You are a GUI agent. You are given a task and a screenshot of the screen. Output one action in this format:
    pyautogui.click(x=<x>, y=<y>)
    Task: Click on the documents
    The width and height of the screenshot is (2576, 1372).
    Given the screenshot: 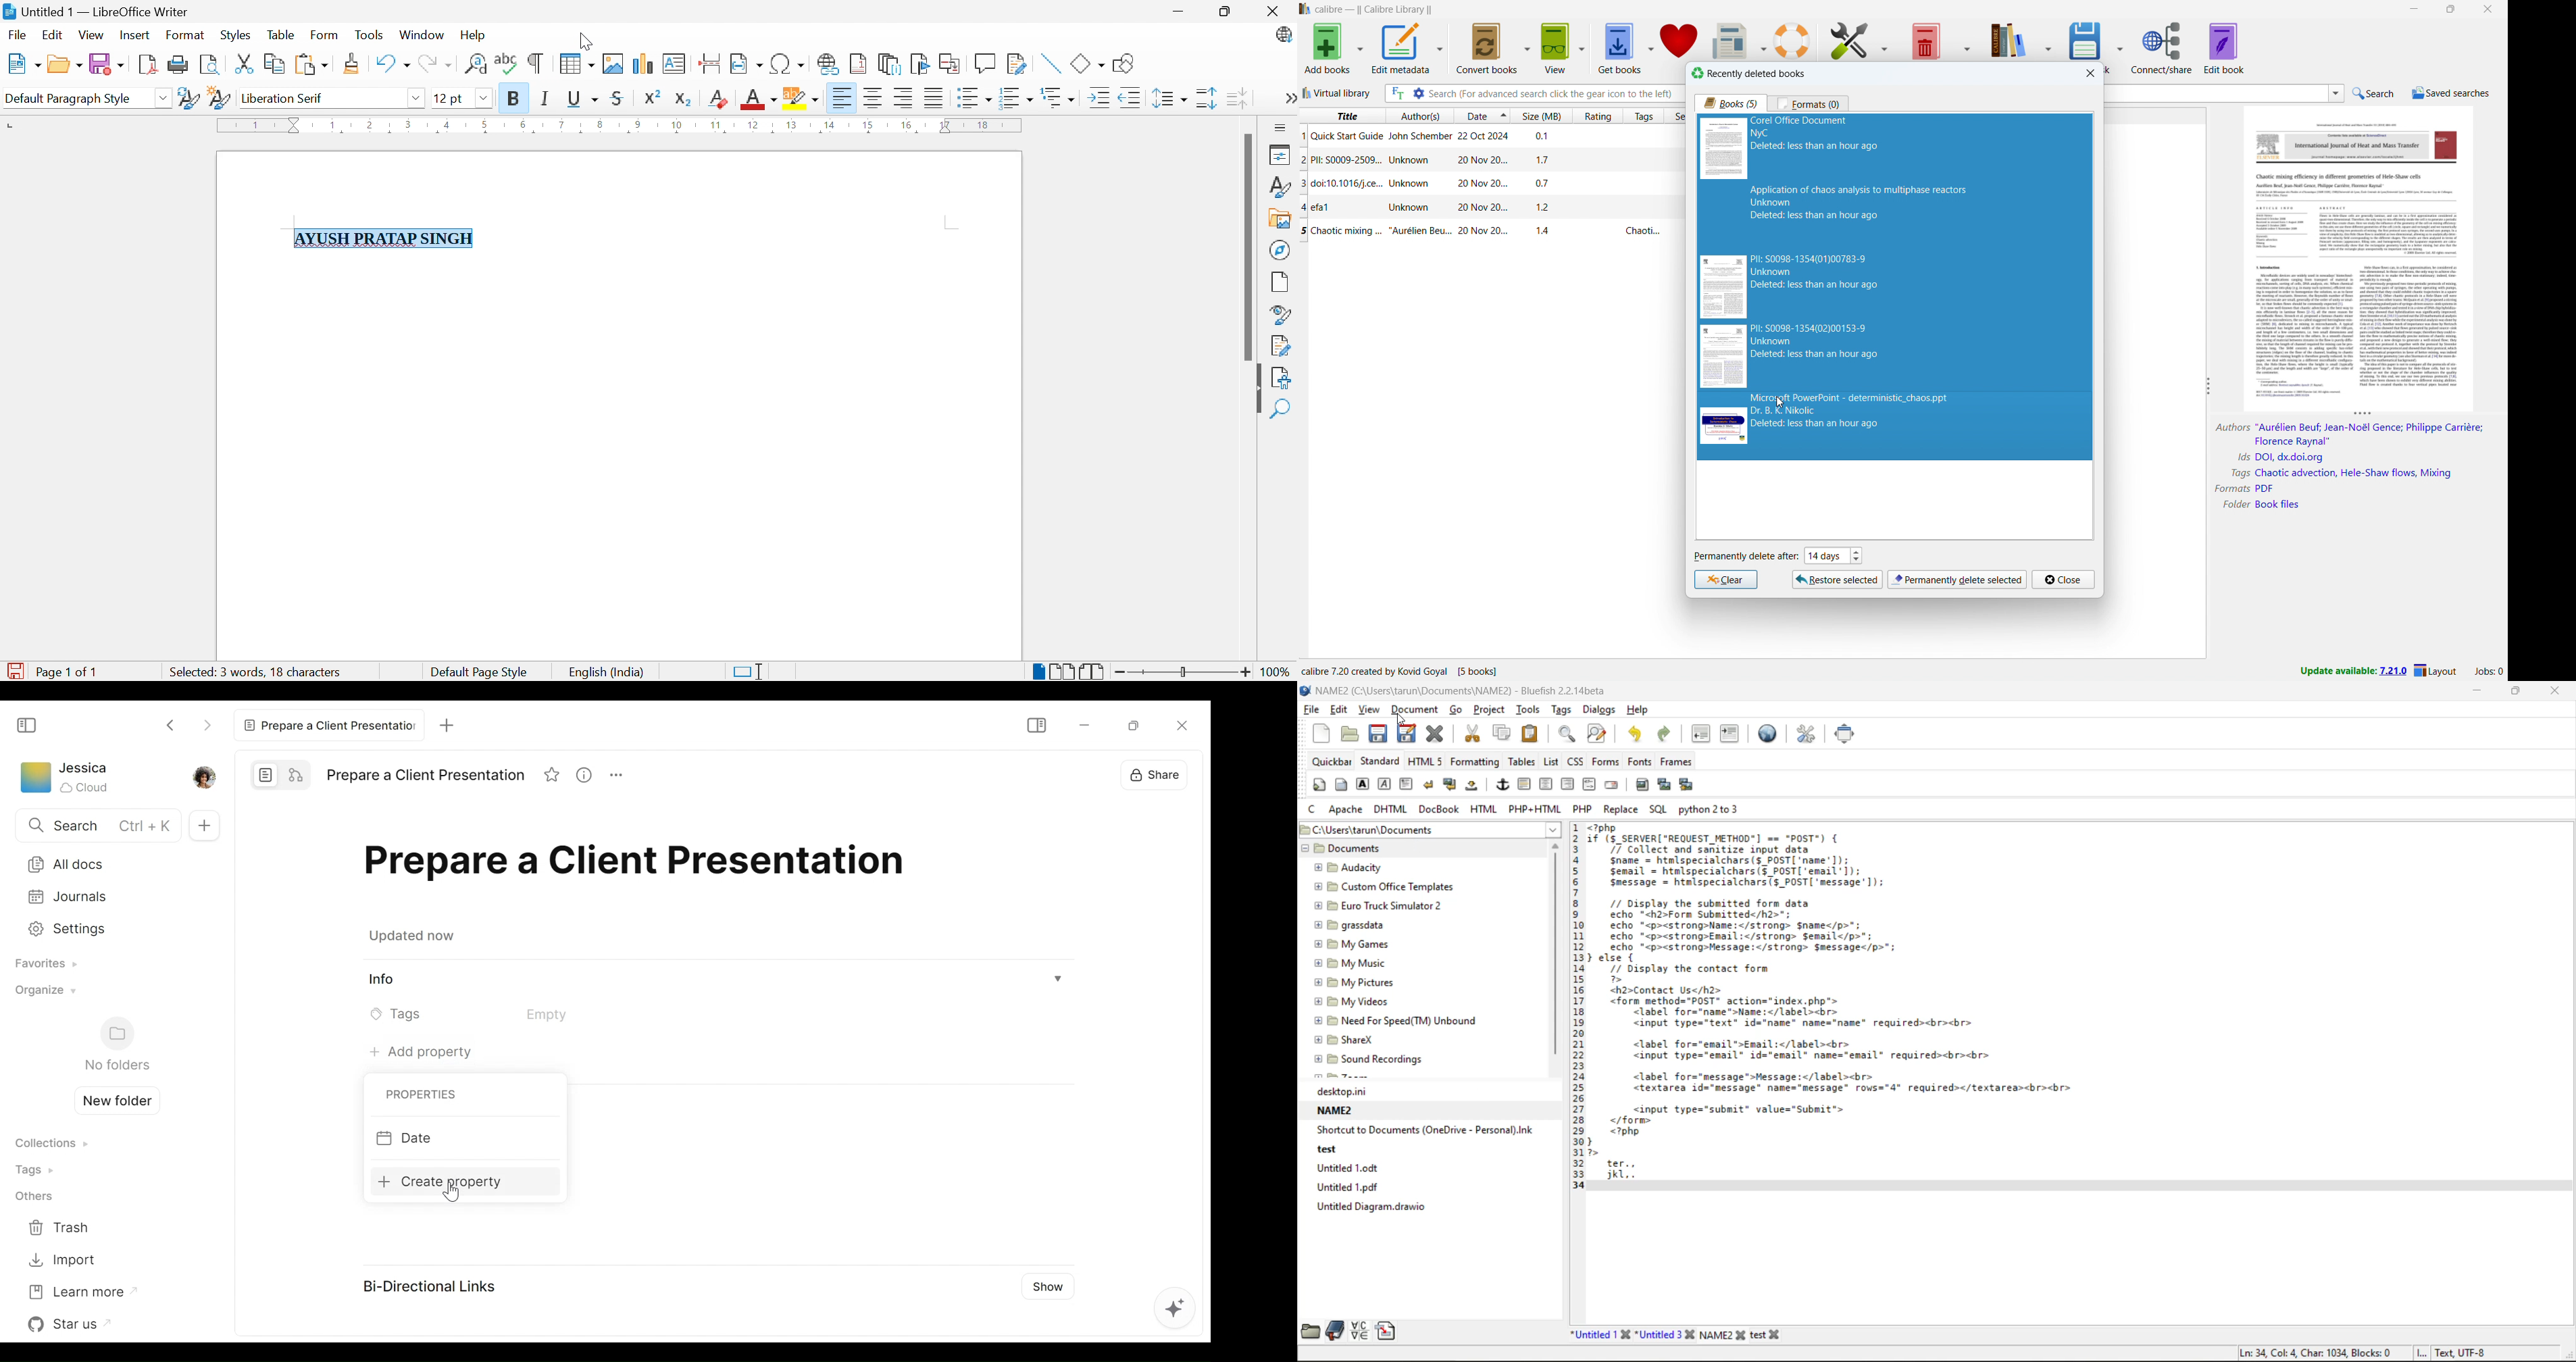 What is the action you would take?
    pyautogui.click(x=1378, y=850)
    